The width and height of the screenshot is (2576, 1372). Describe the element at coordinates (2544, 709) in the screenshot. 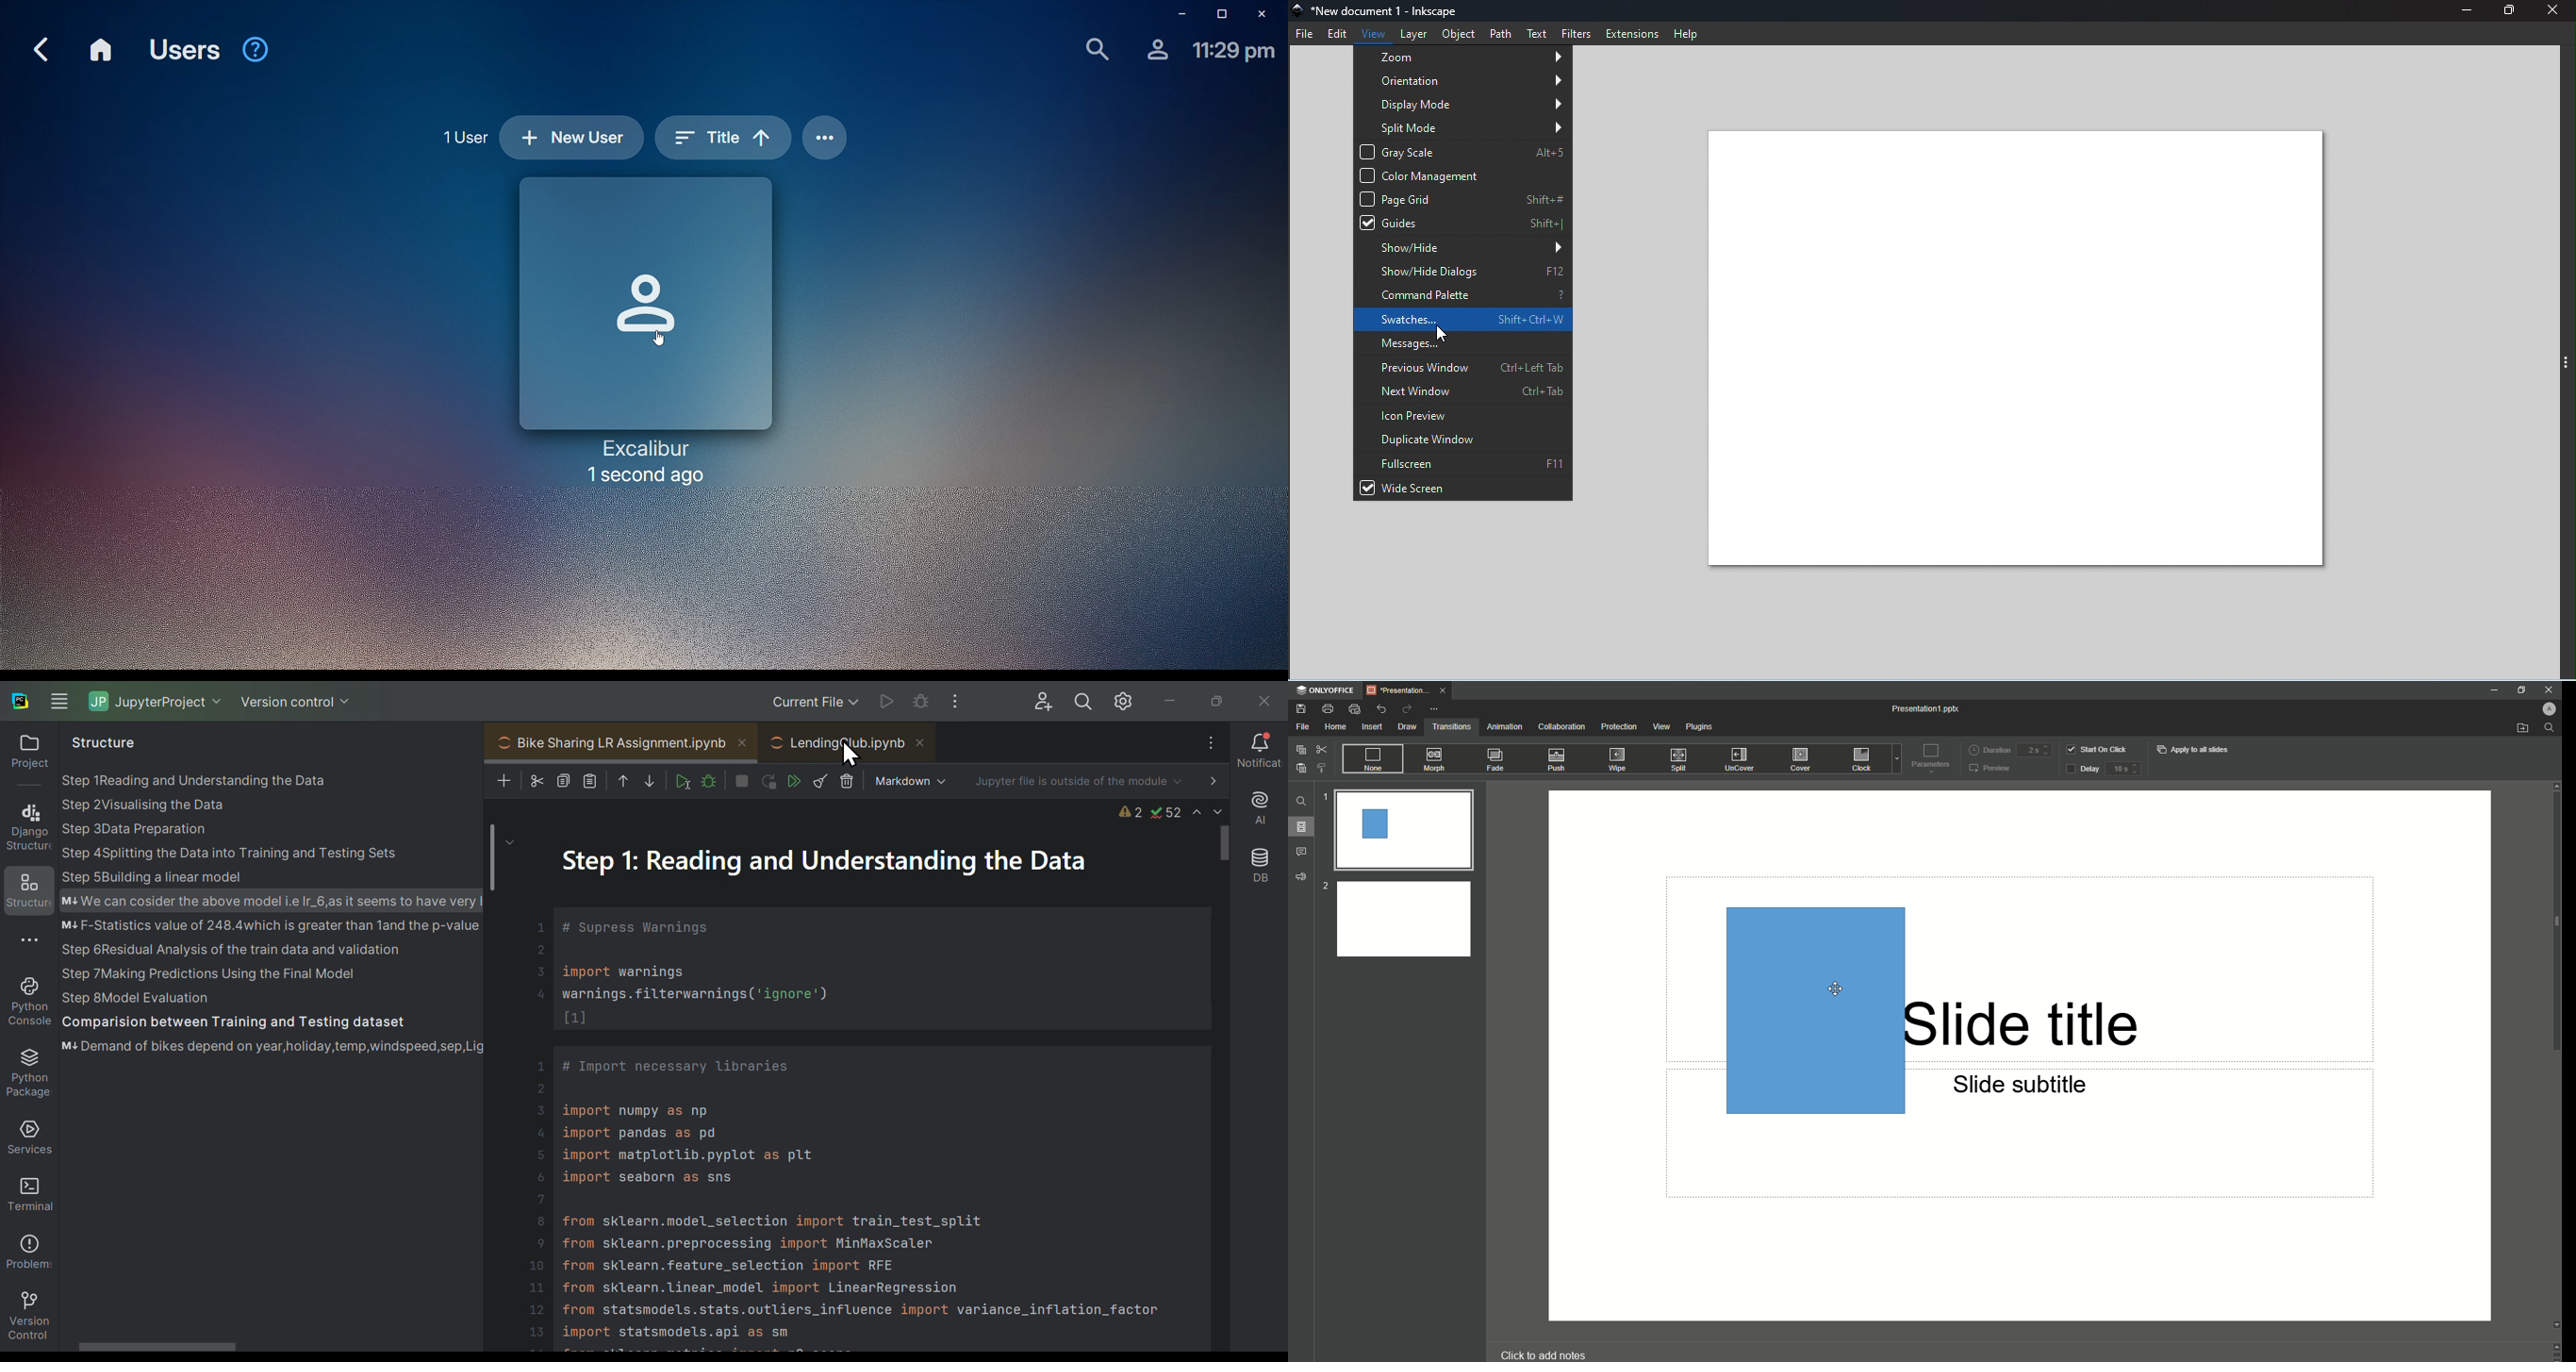

I see `Profile` at that location.